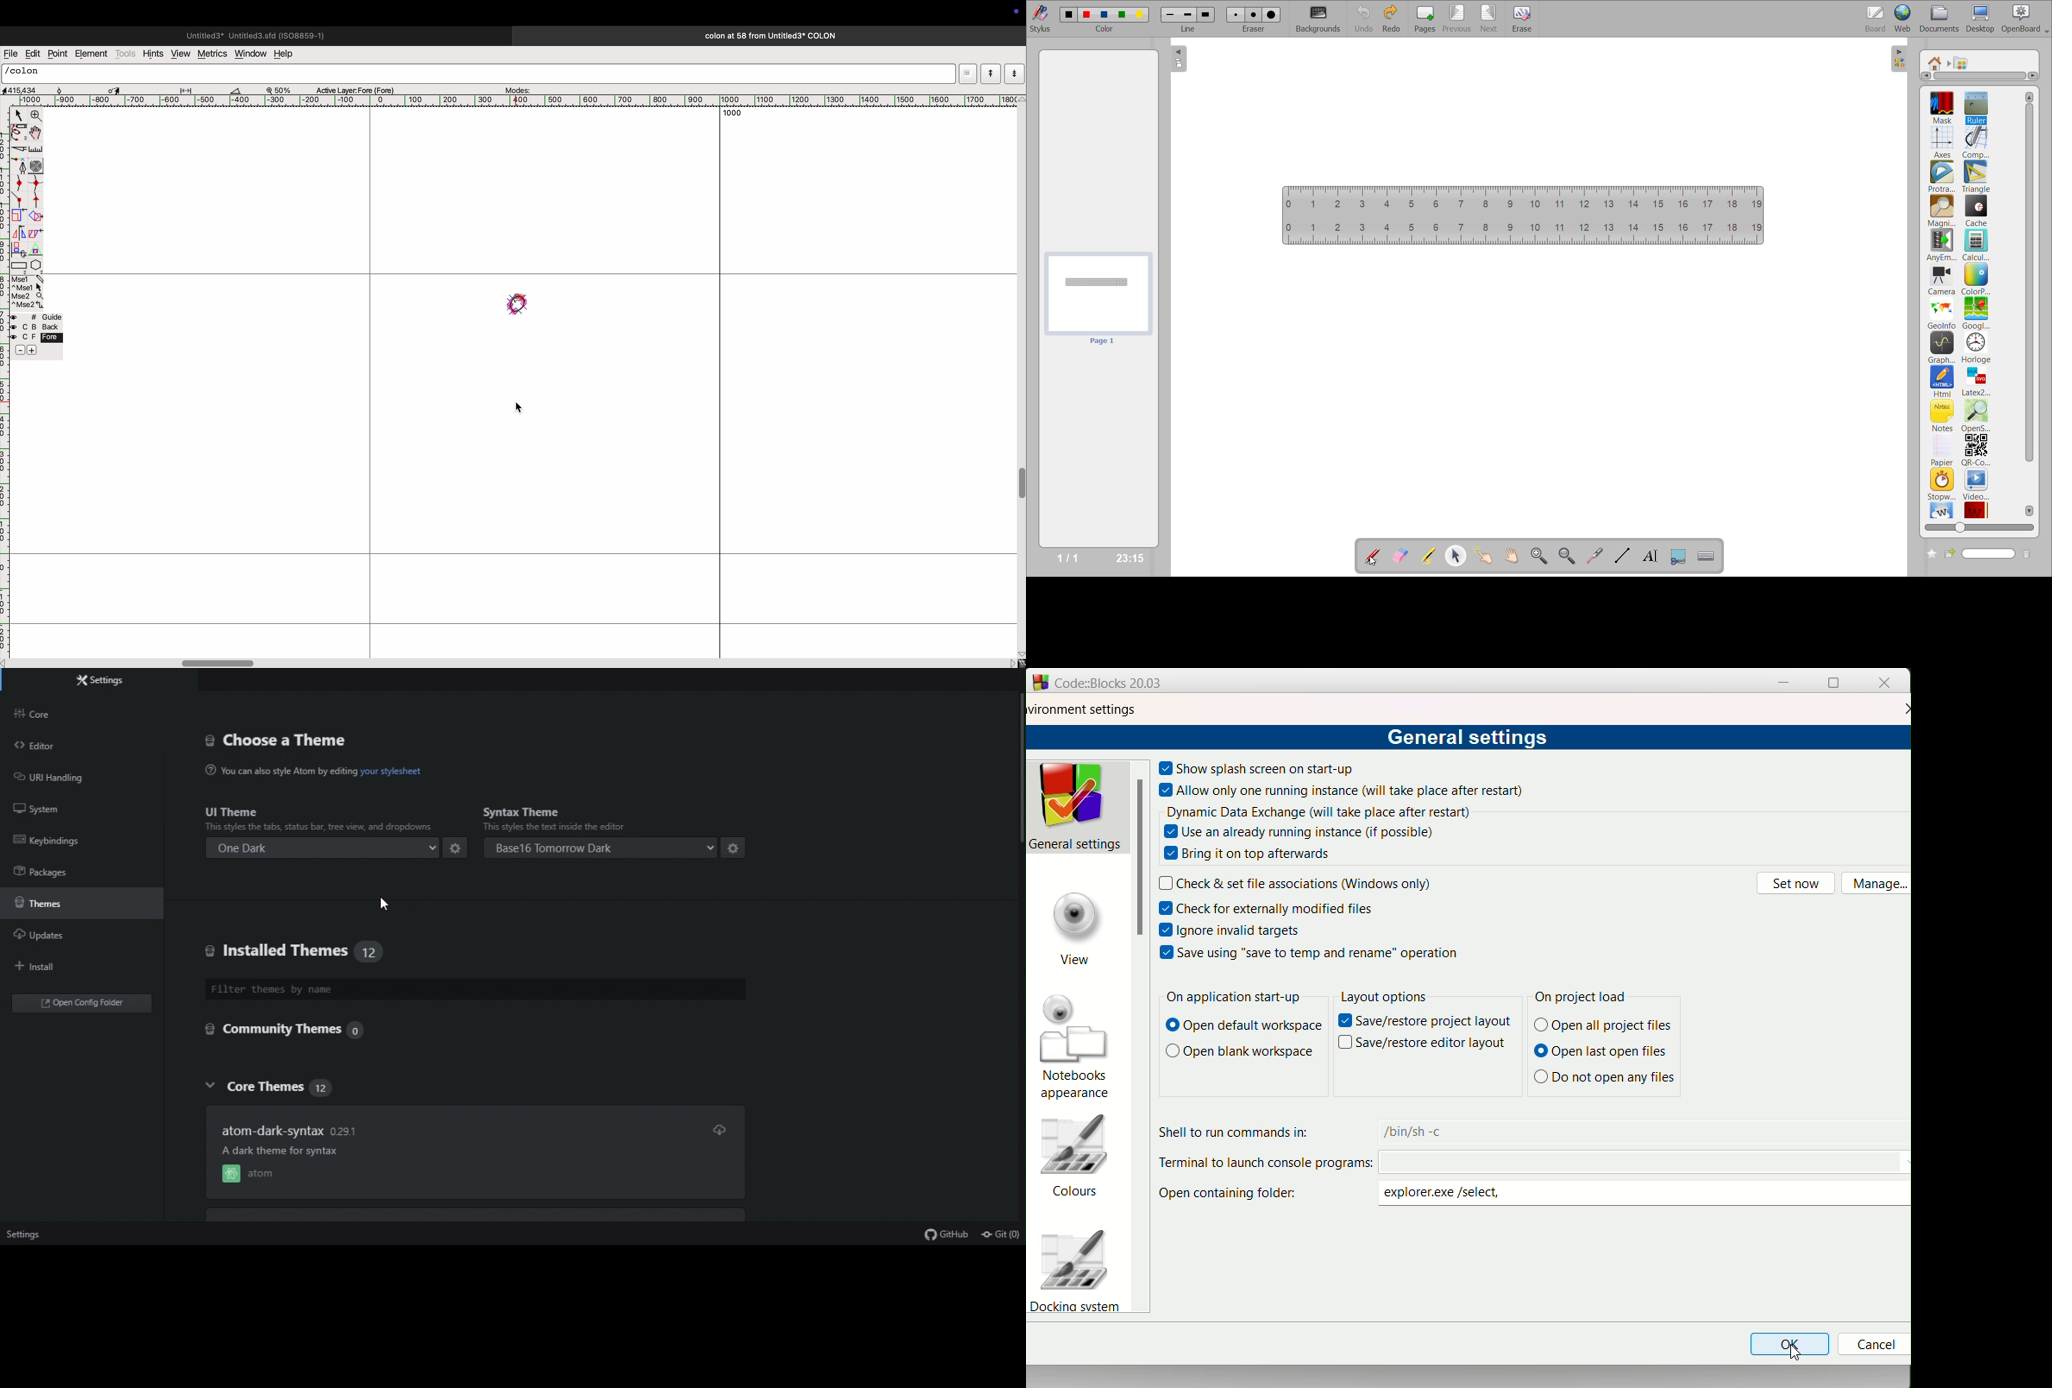 This screenshot has width=2072, height=1400. Describe the element at coordinates (359, 88) in the screenshot. I see `active layer` at that location.